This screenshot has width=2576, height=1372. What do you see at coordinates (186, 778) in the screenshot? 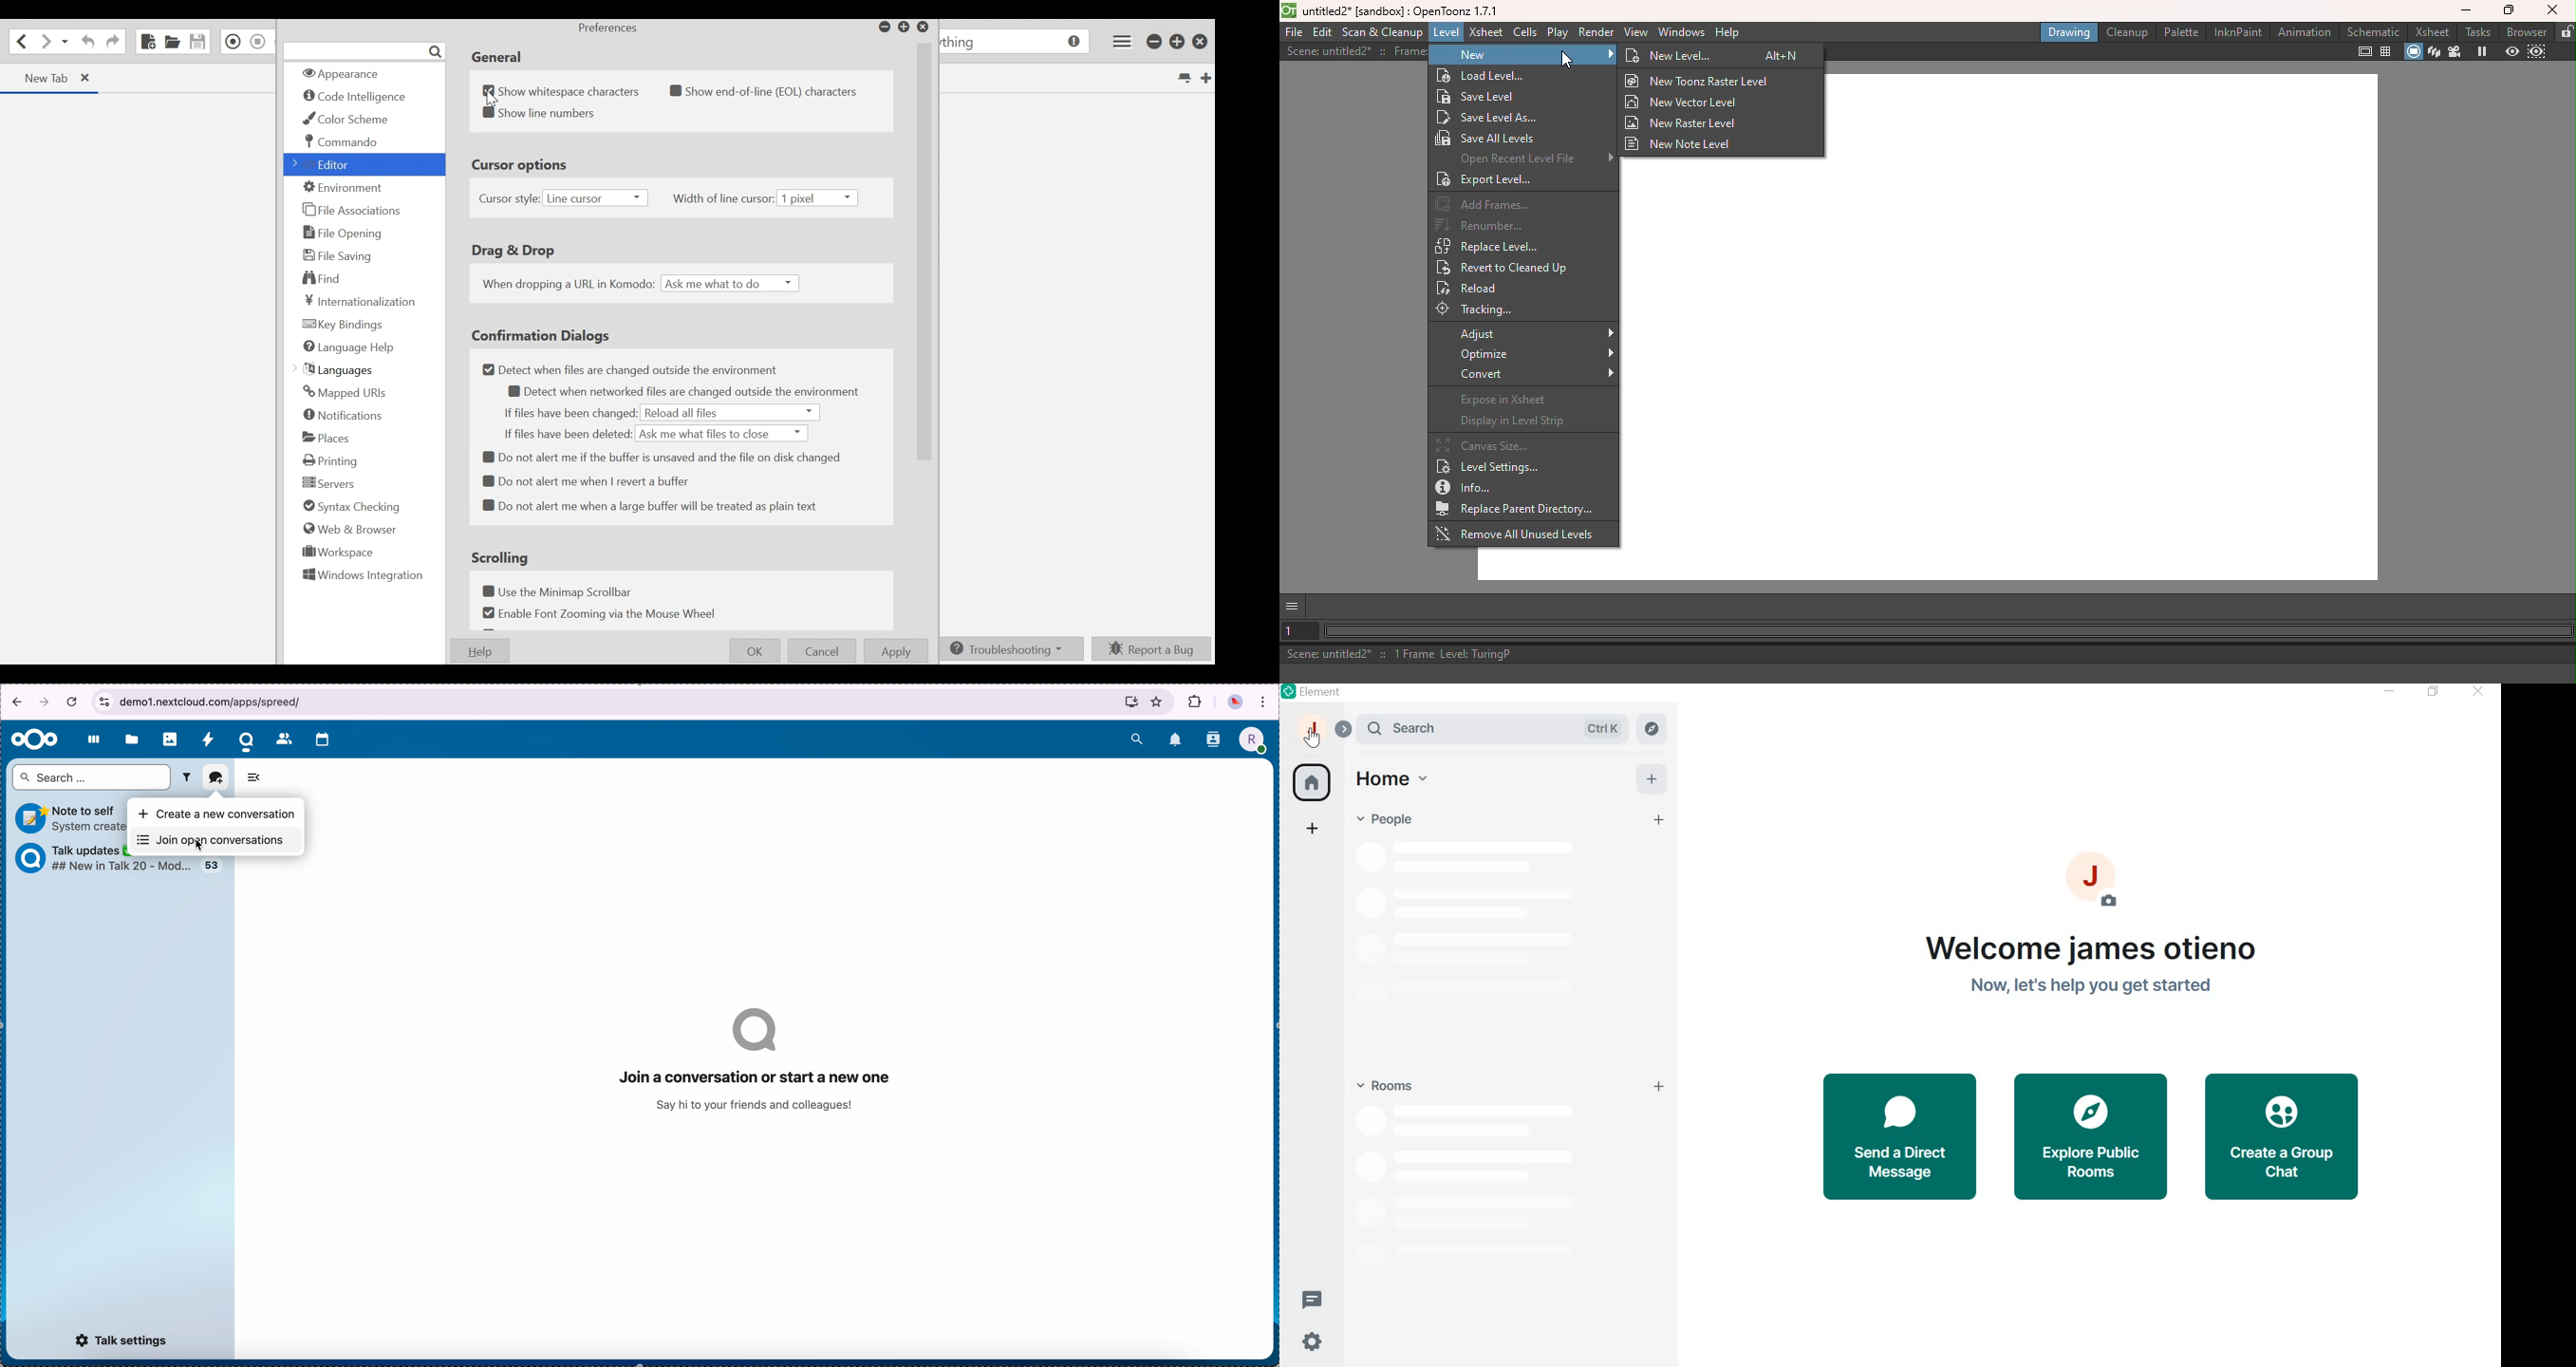
I see `filter` at bounding box center [186, 778].